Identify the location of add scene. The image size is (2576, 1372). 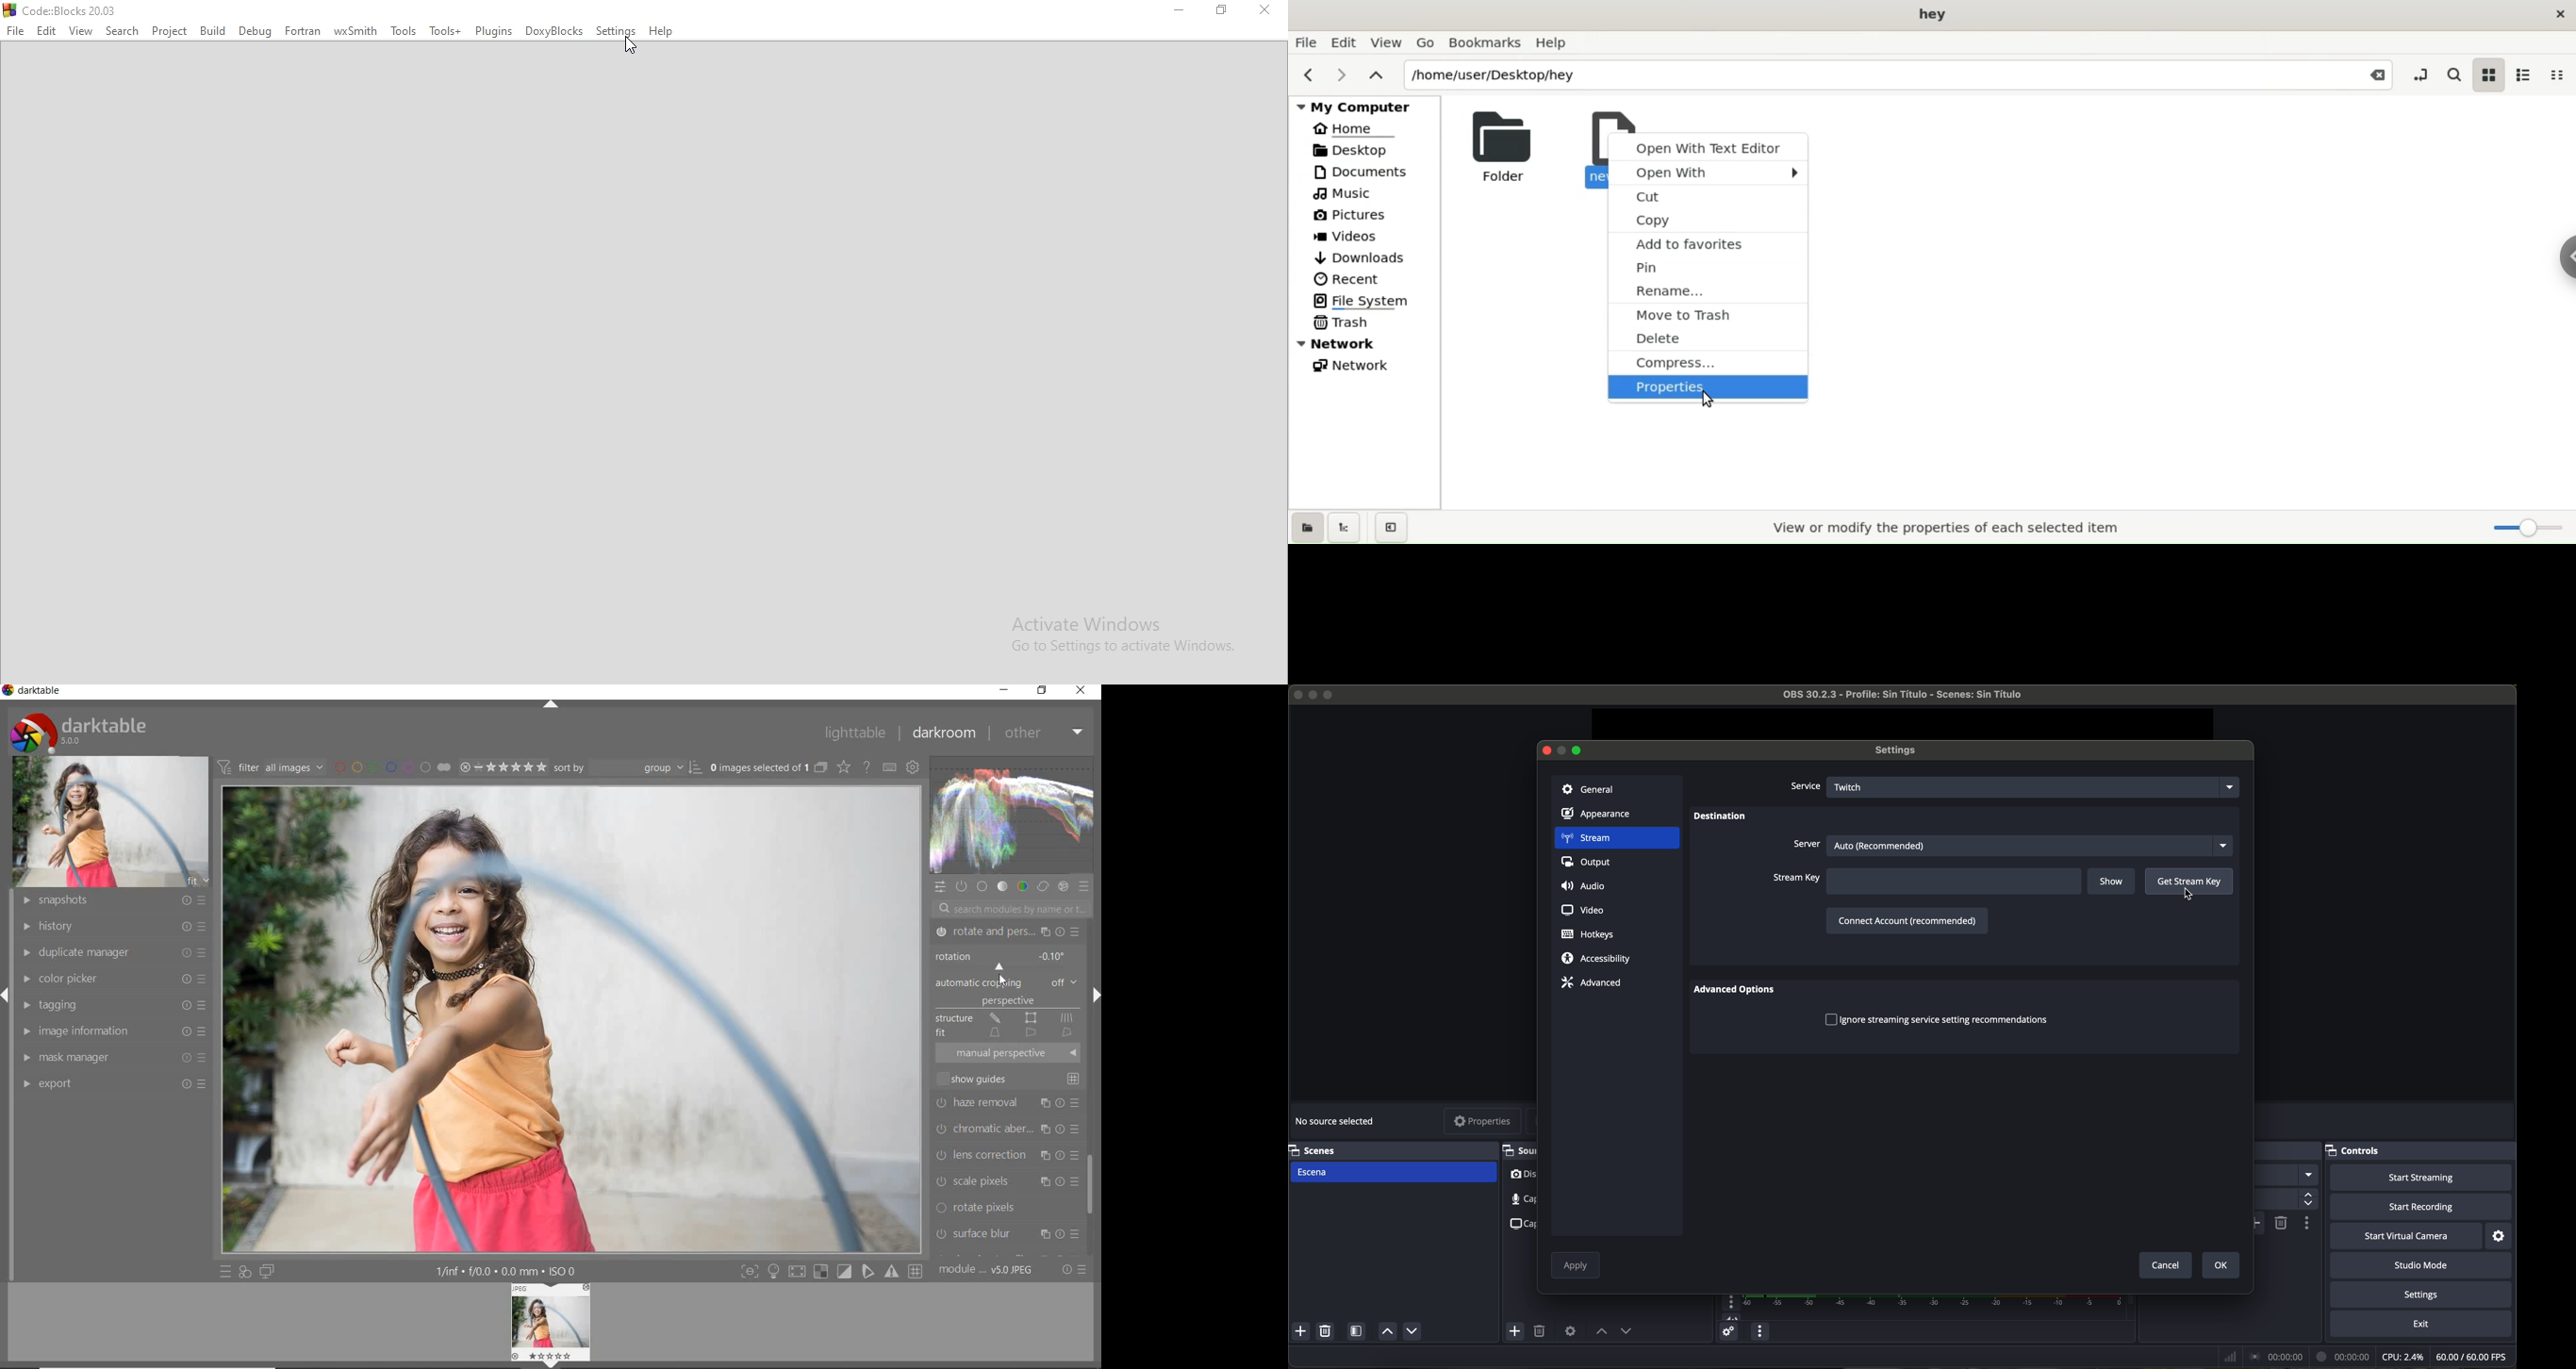
(1301, 1333).